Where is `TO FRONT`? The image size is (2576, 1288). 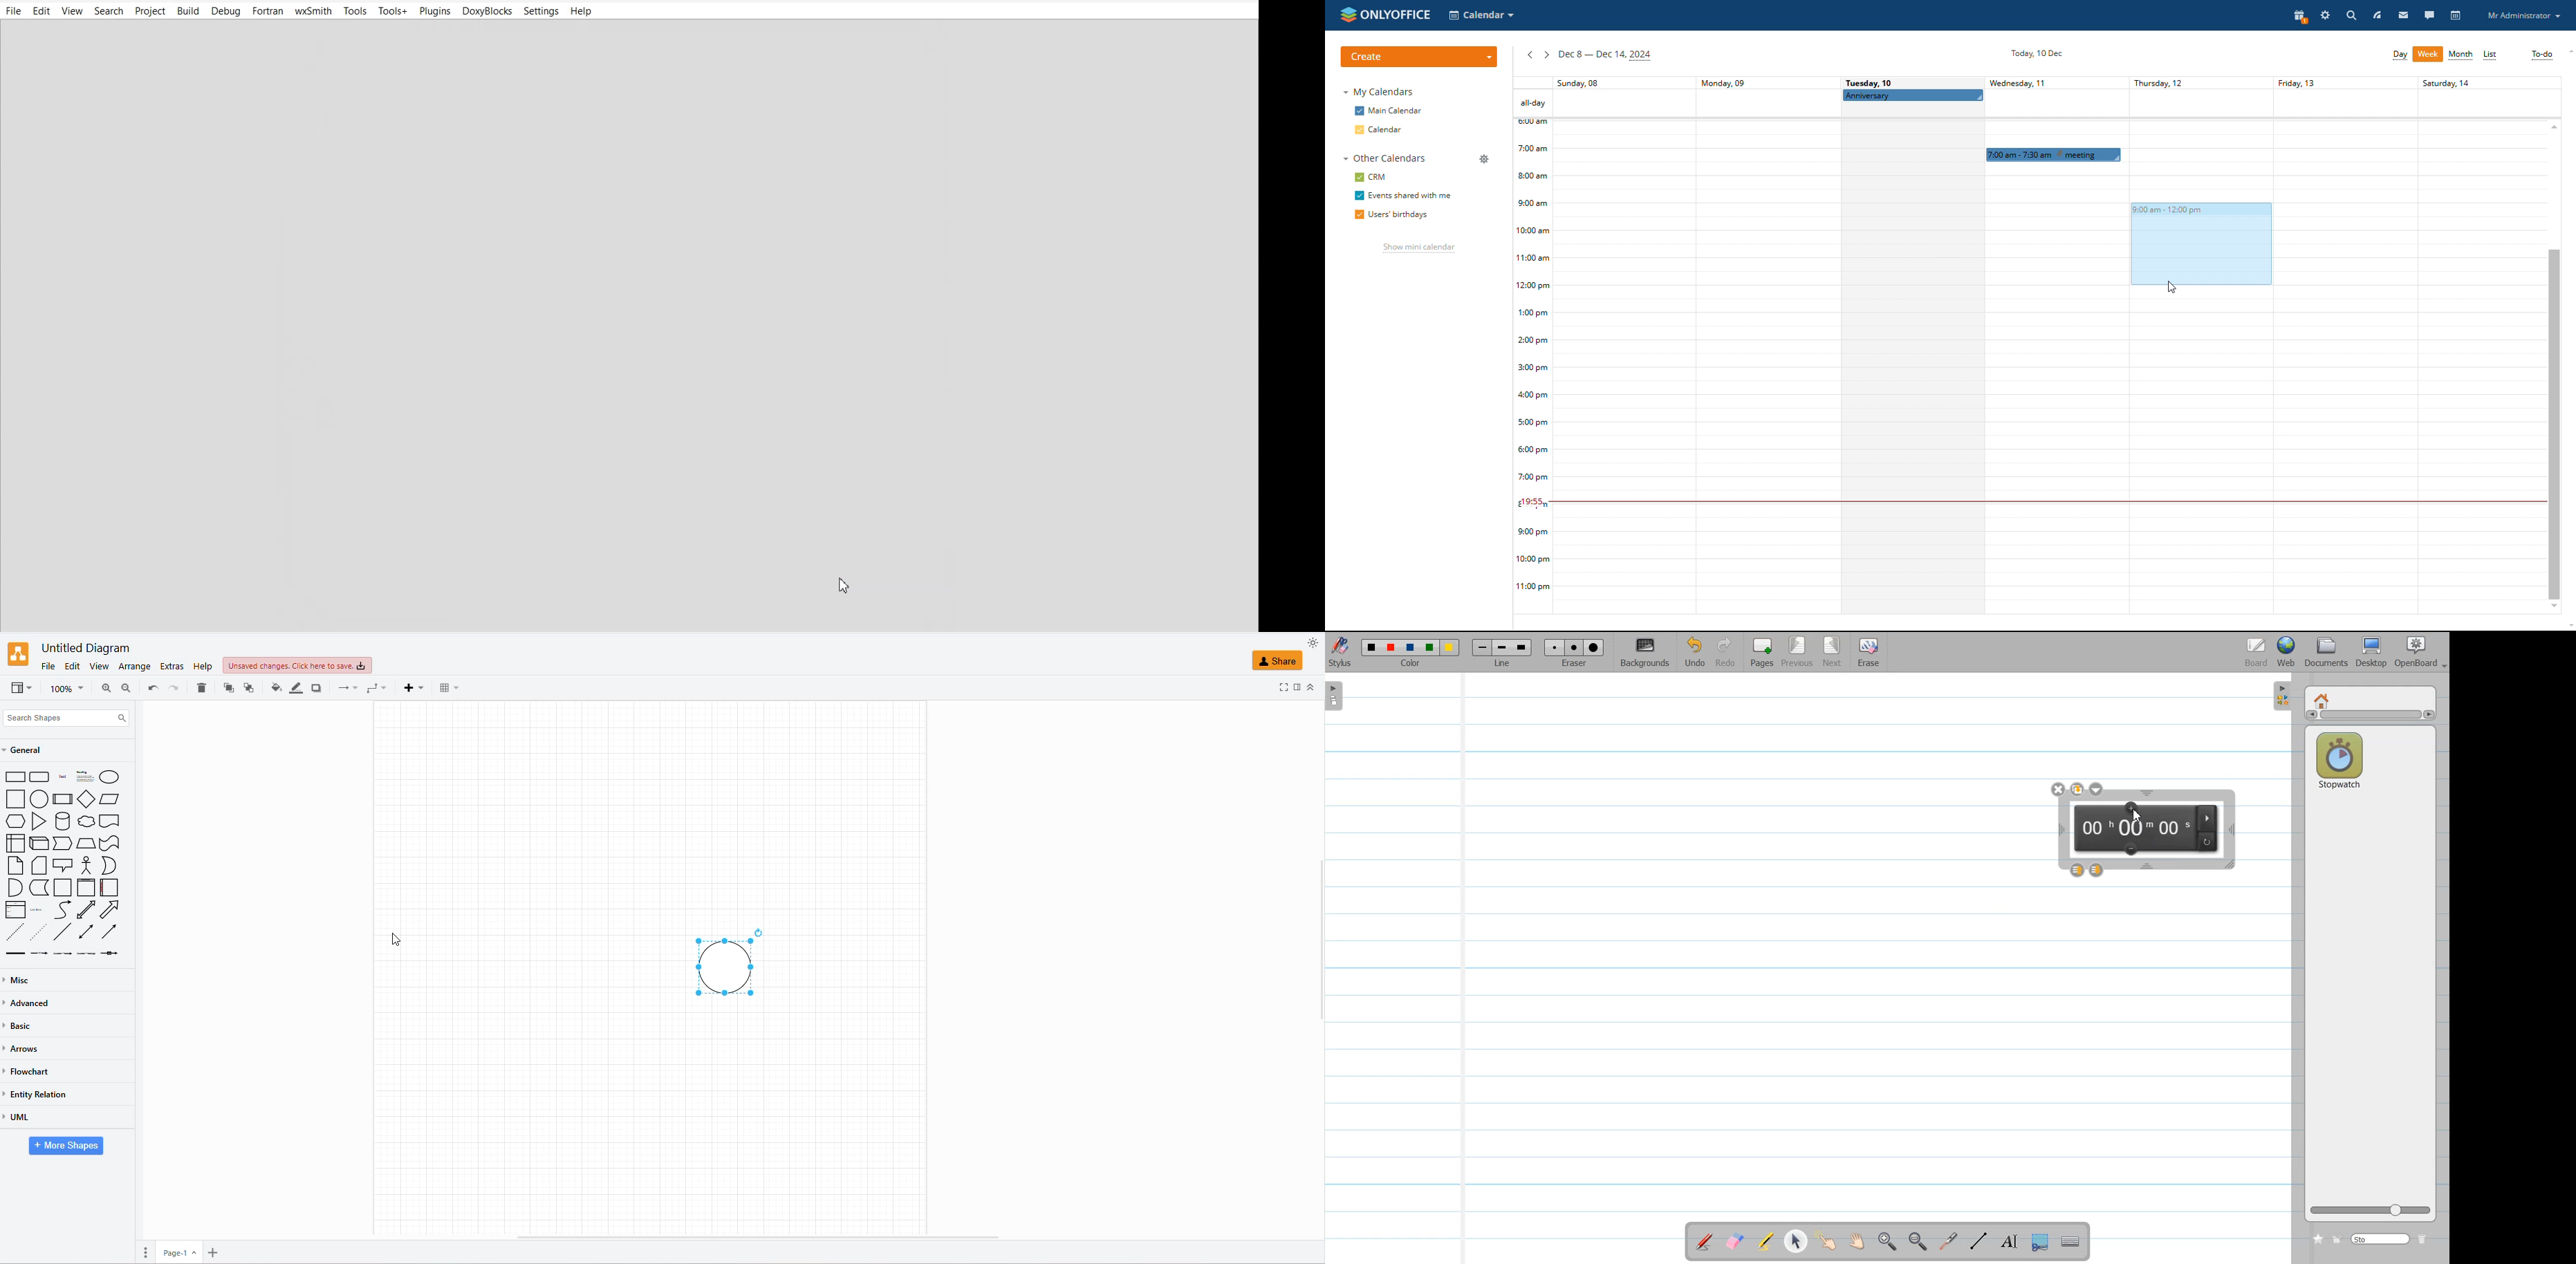
TO FRONT is located at coordinates (226, 688).